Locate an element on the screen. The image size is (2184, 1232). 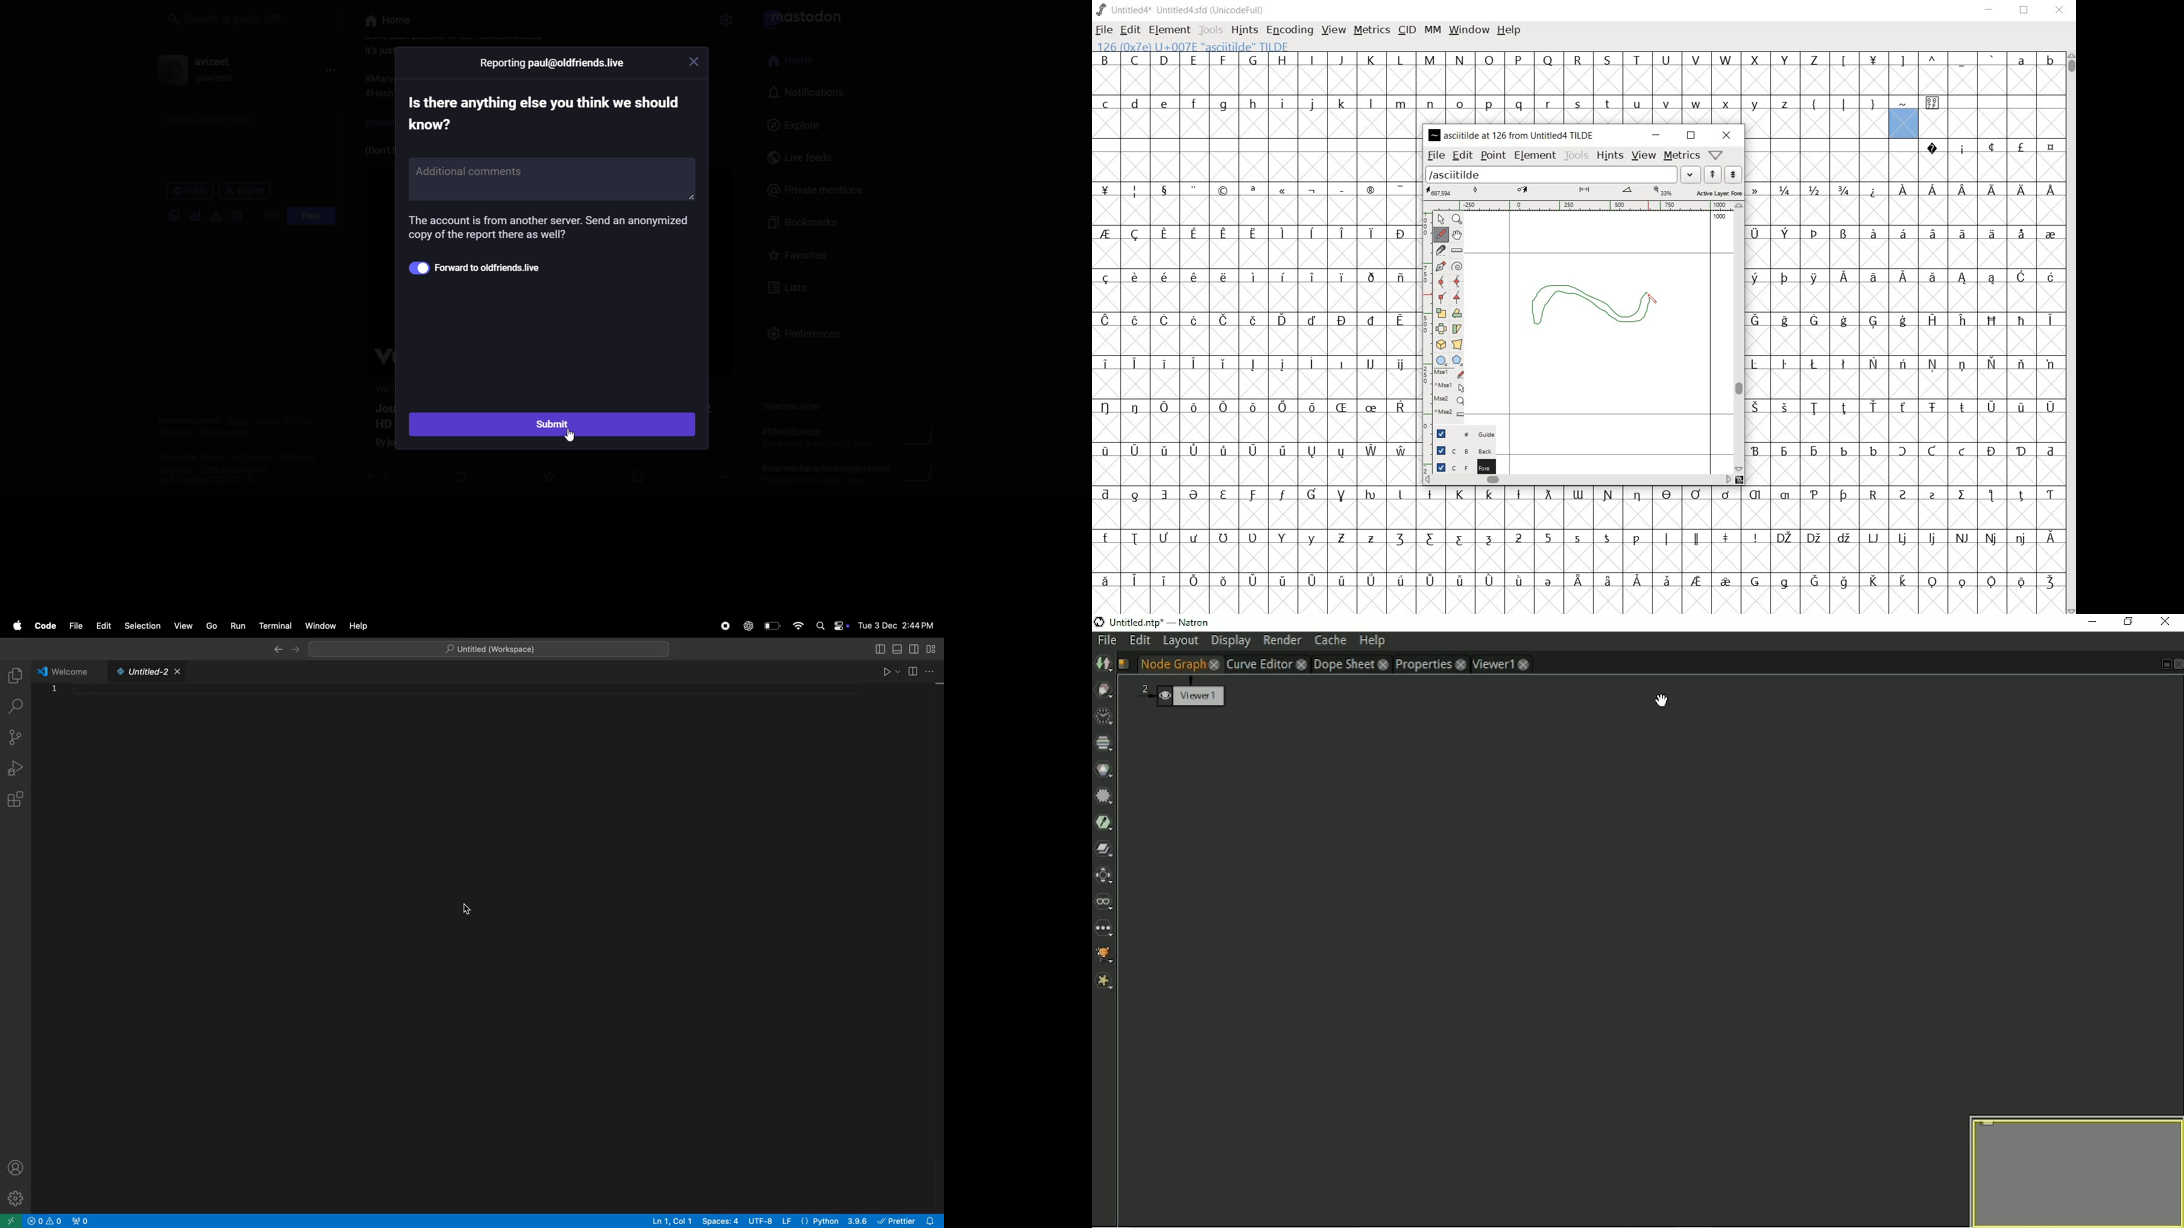
text is located at coordinates (549, 115).